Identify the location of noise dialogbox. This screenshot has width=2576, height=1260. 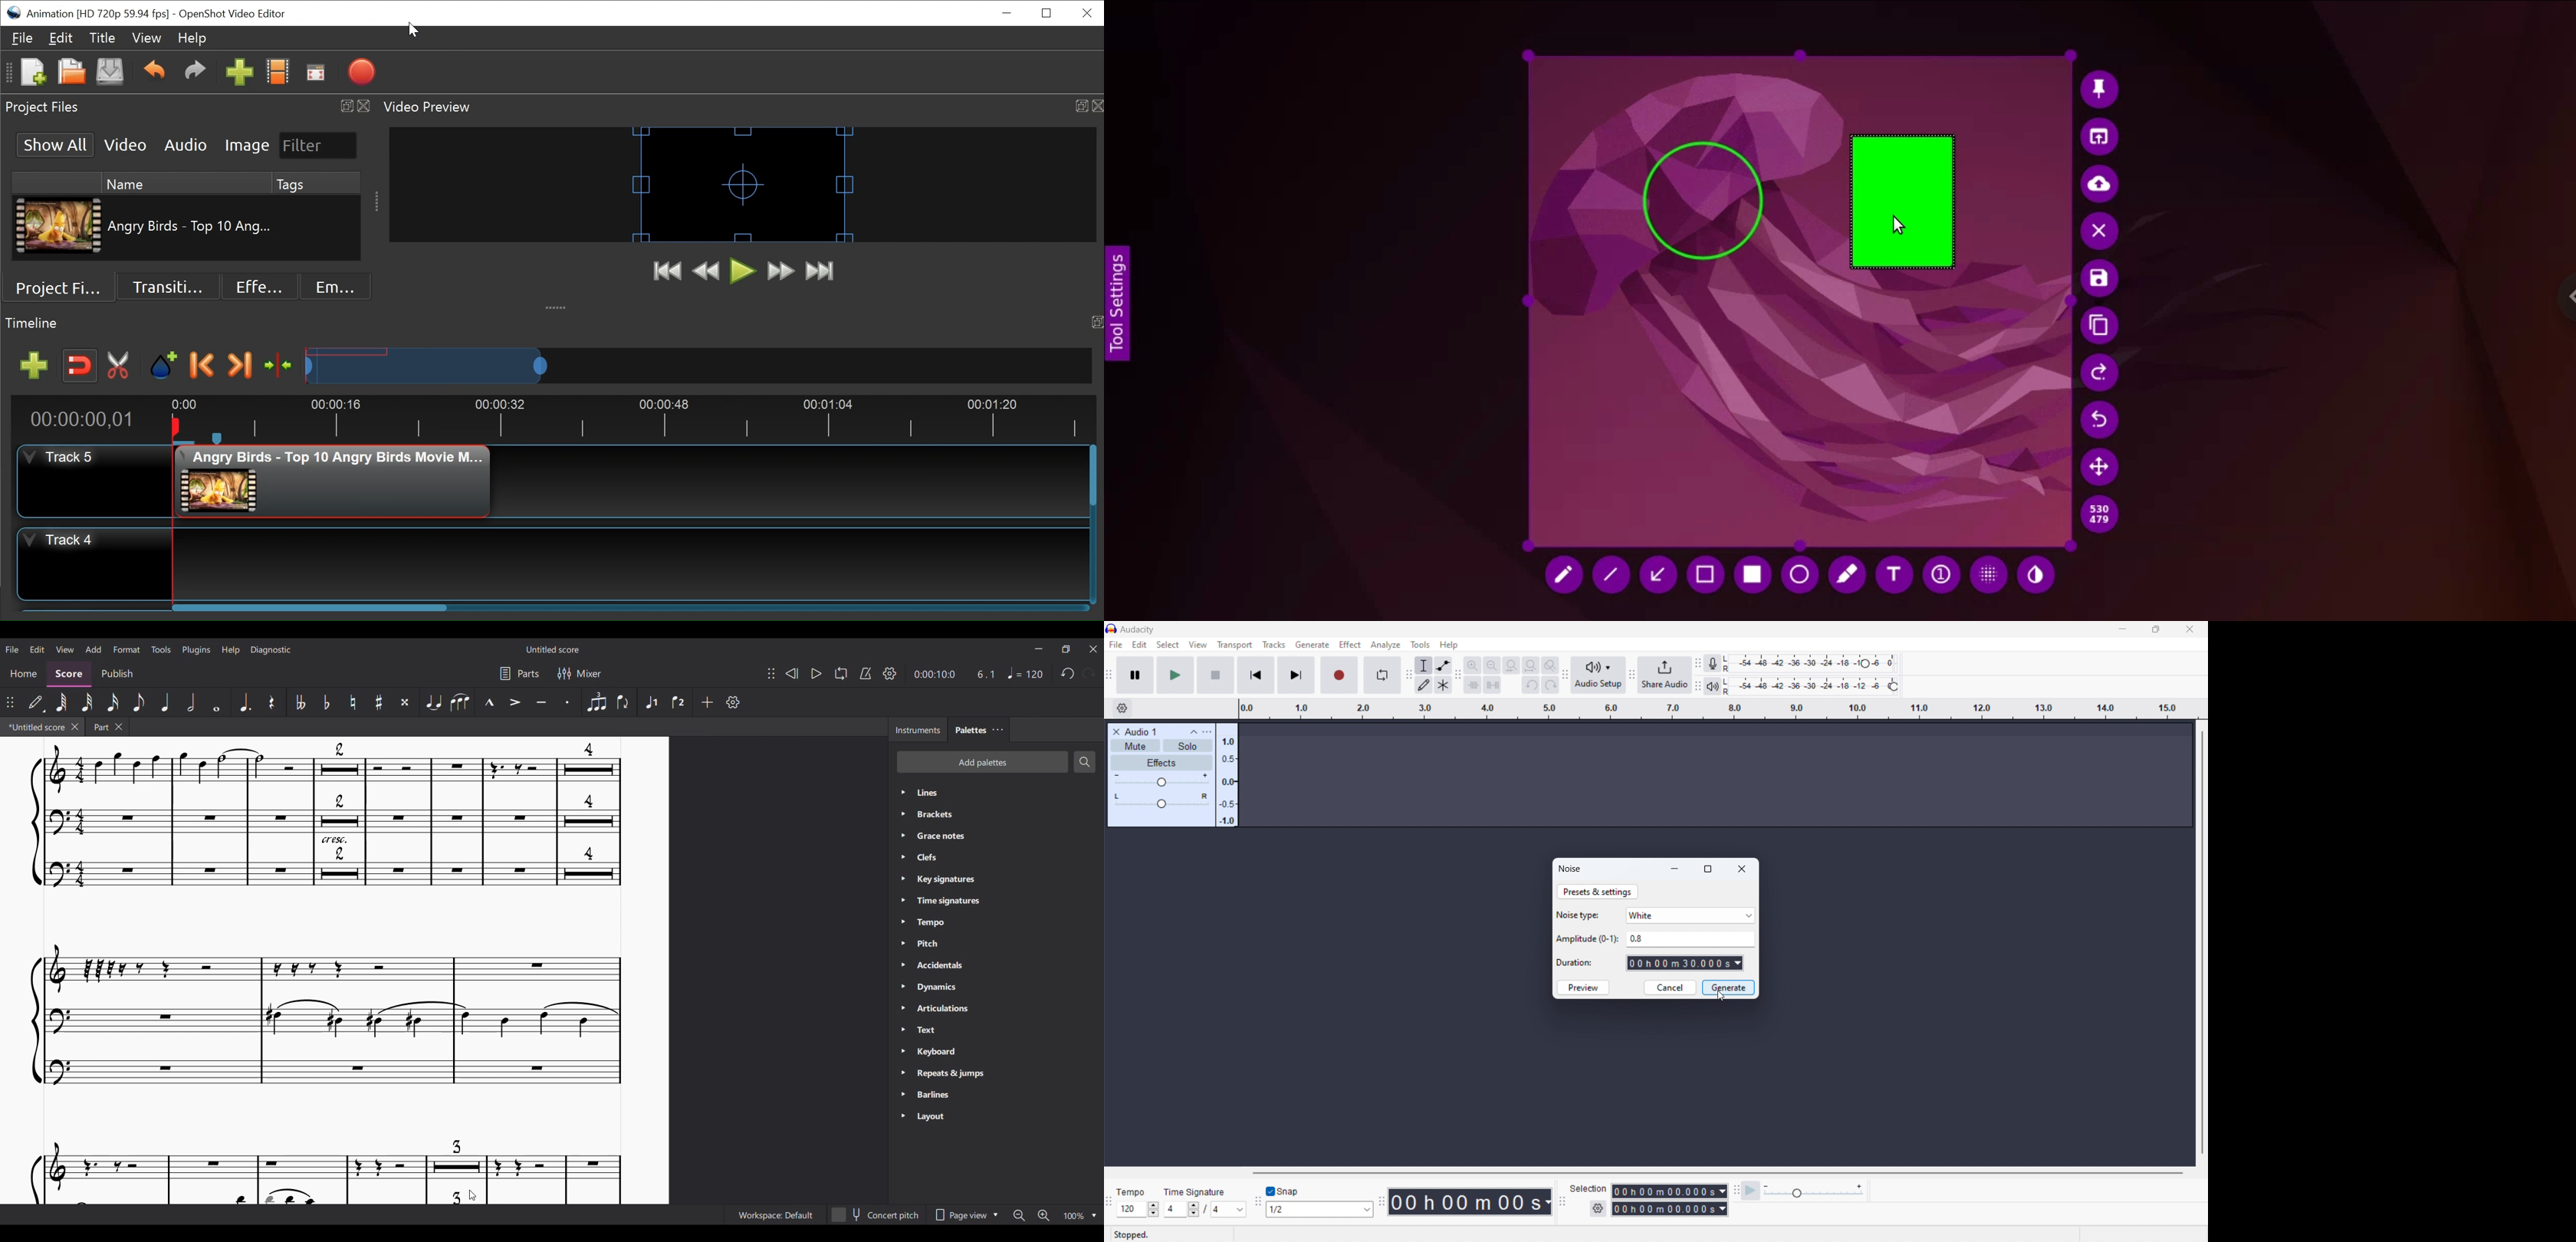
(1571, 869).